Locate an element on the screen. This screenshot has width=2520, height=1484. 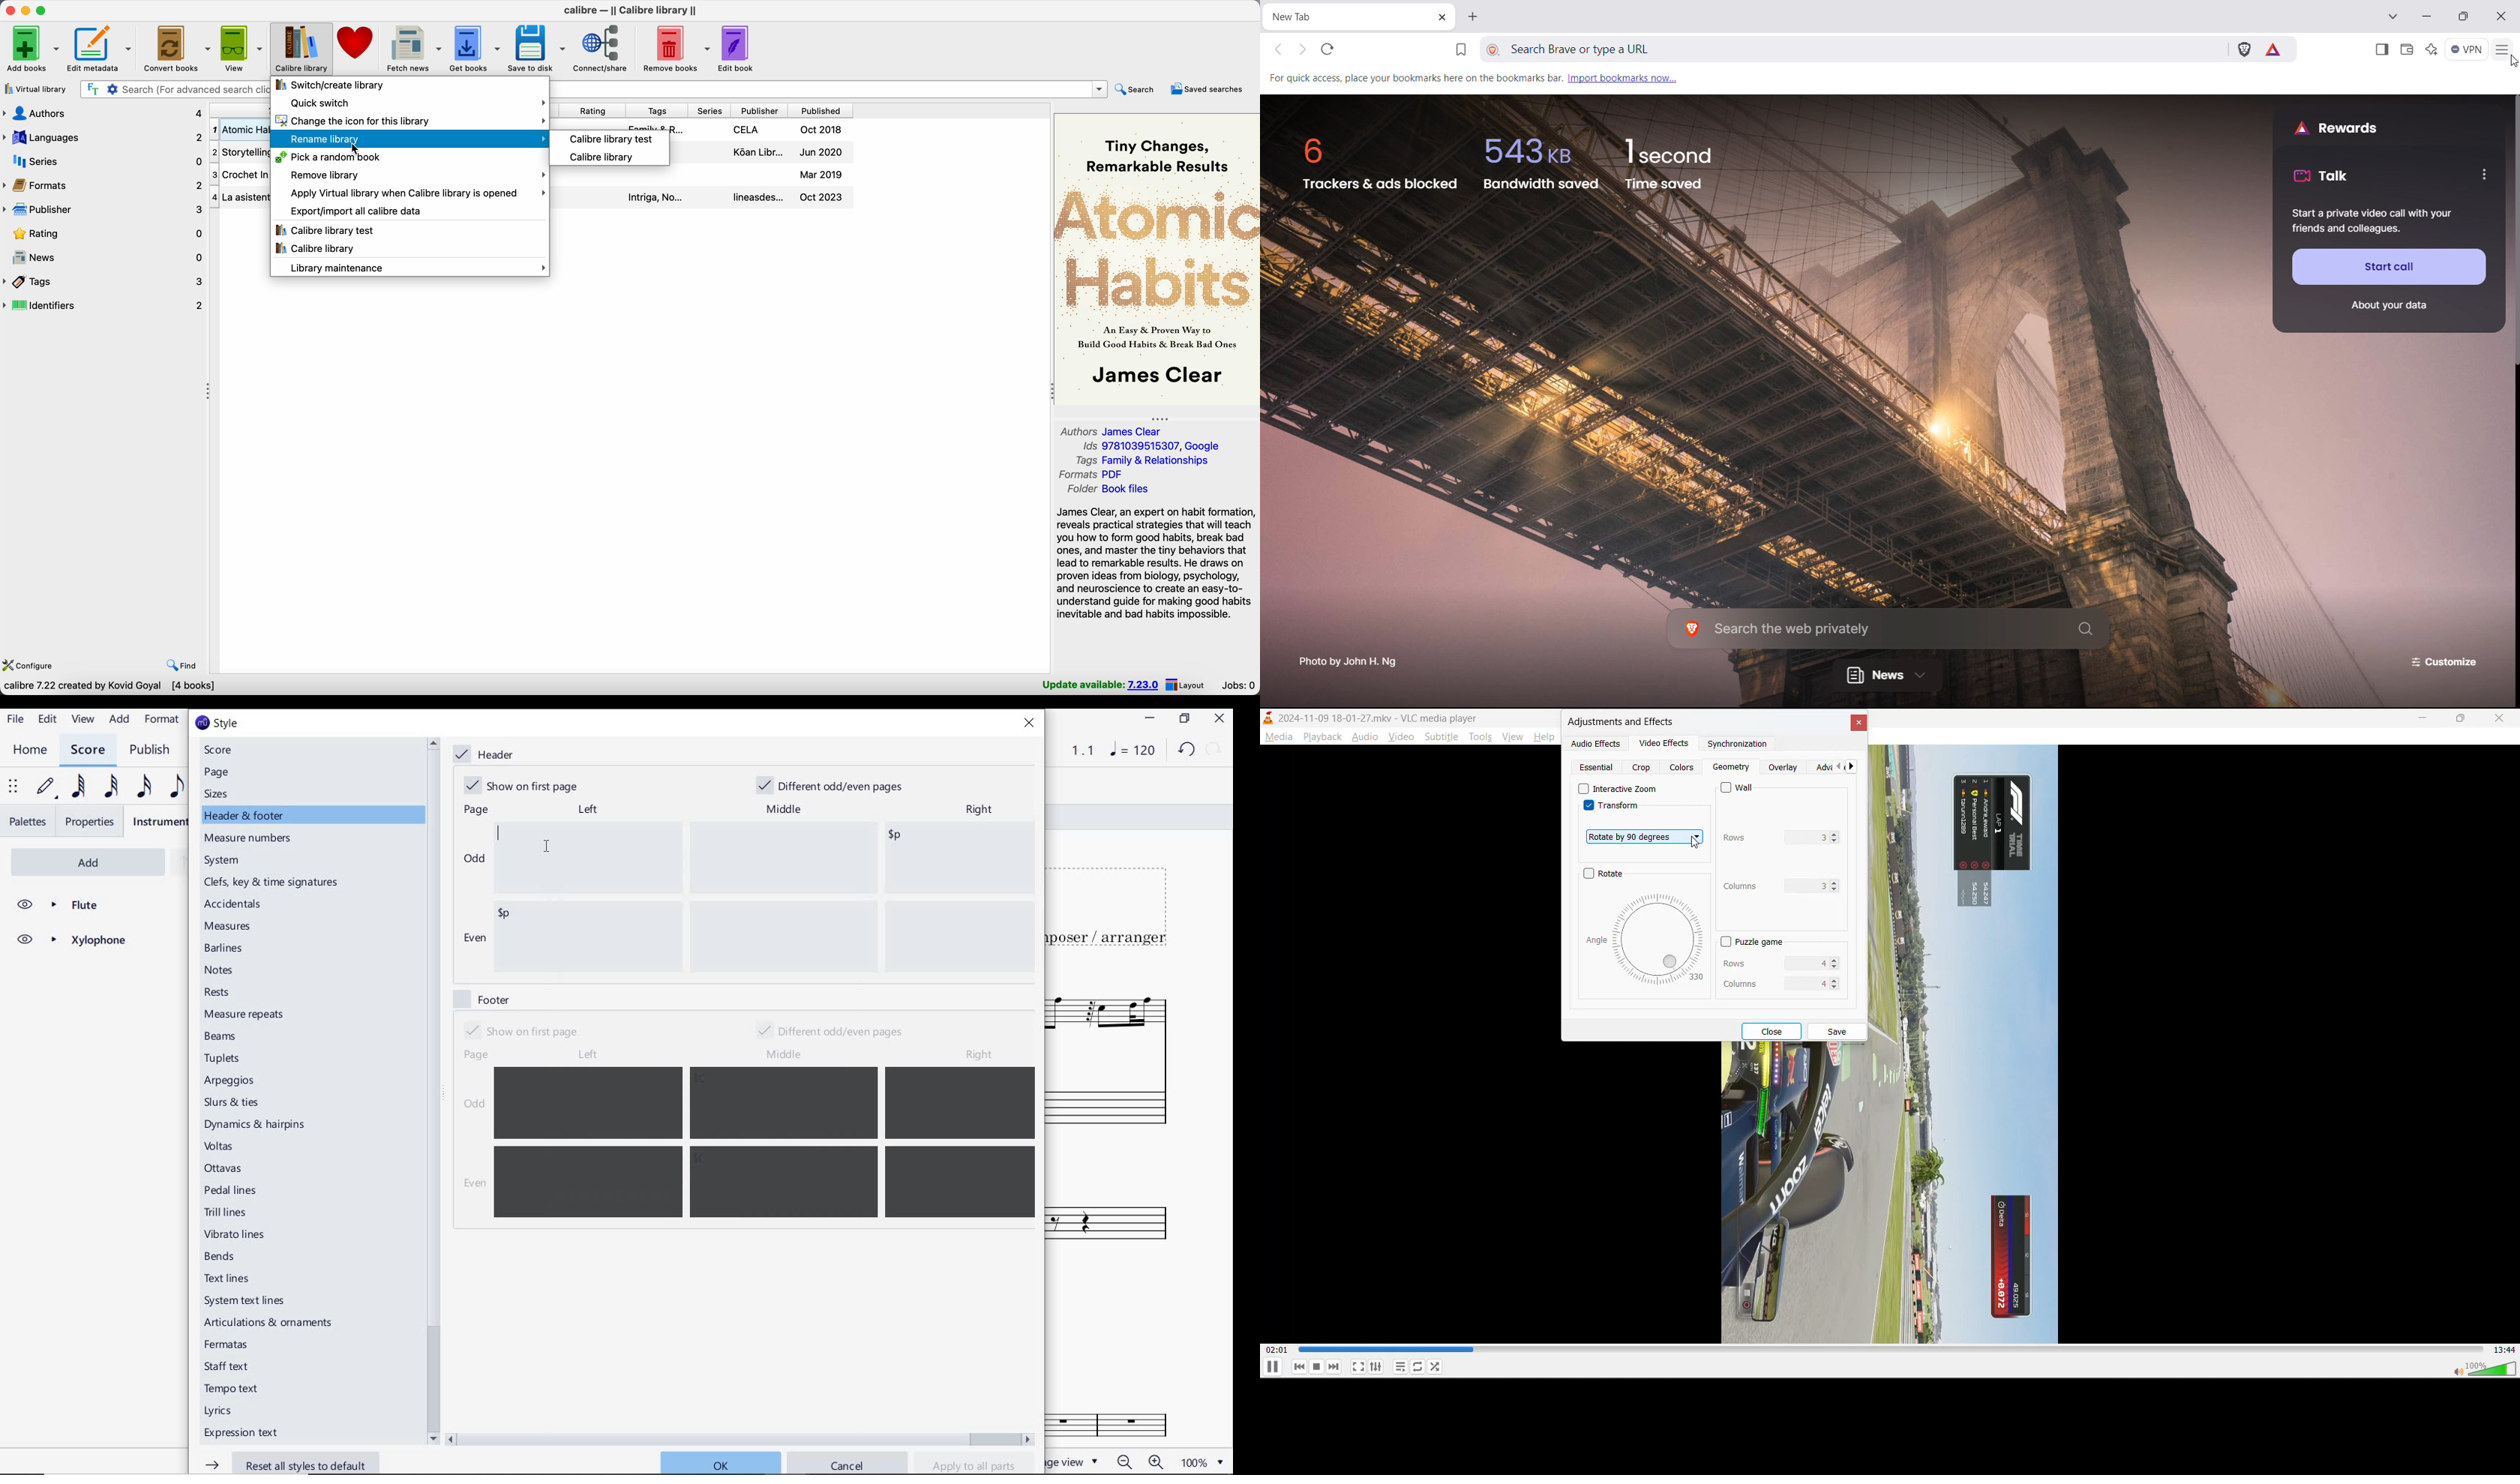
brave shields is located at coordinates (2244, 49).